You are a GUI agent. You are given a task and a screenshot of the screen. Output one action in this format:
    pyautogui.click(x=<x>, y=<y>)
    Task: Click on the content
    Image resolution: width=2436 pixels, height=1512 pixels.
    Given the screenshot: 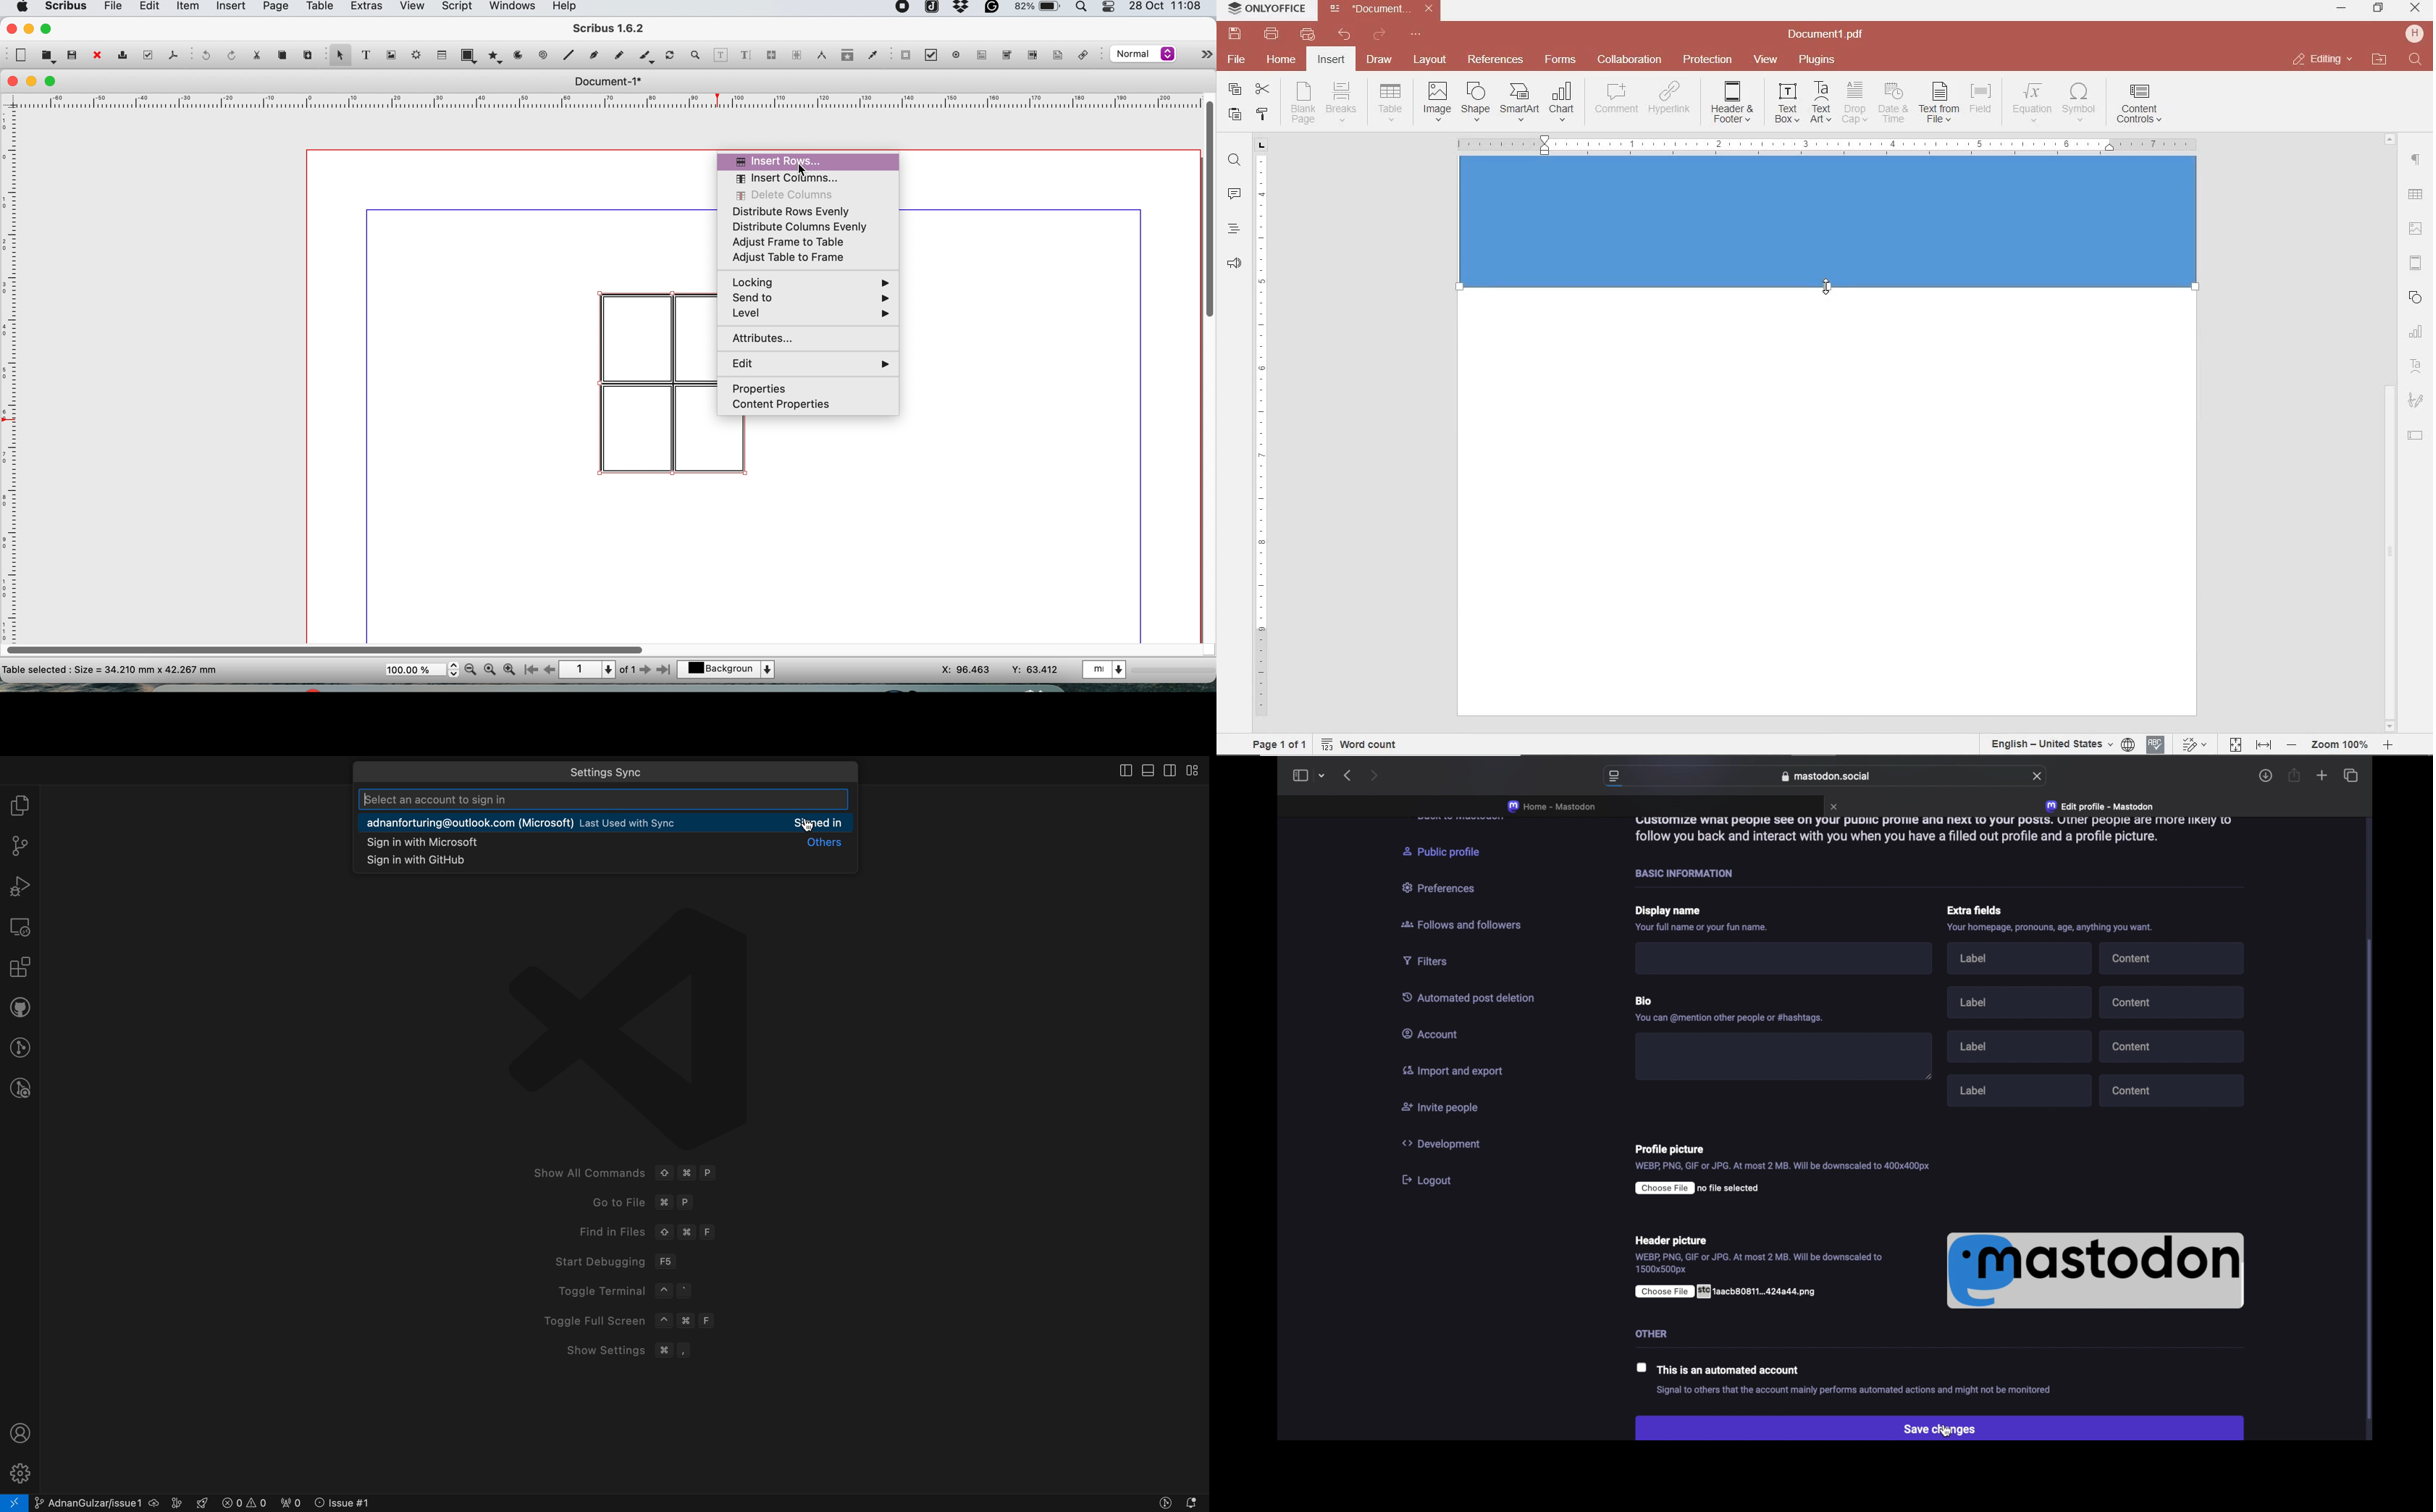 What is the action you would take?
    pyautogui.click(x=2173, y=1092)
    